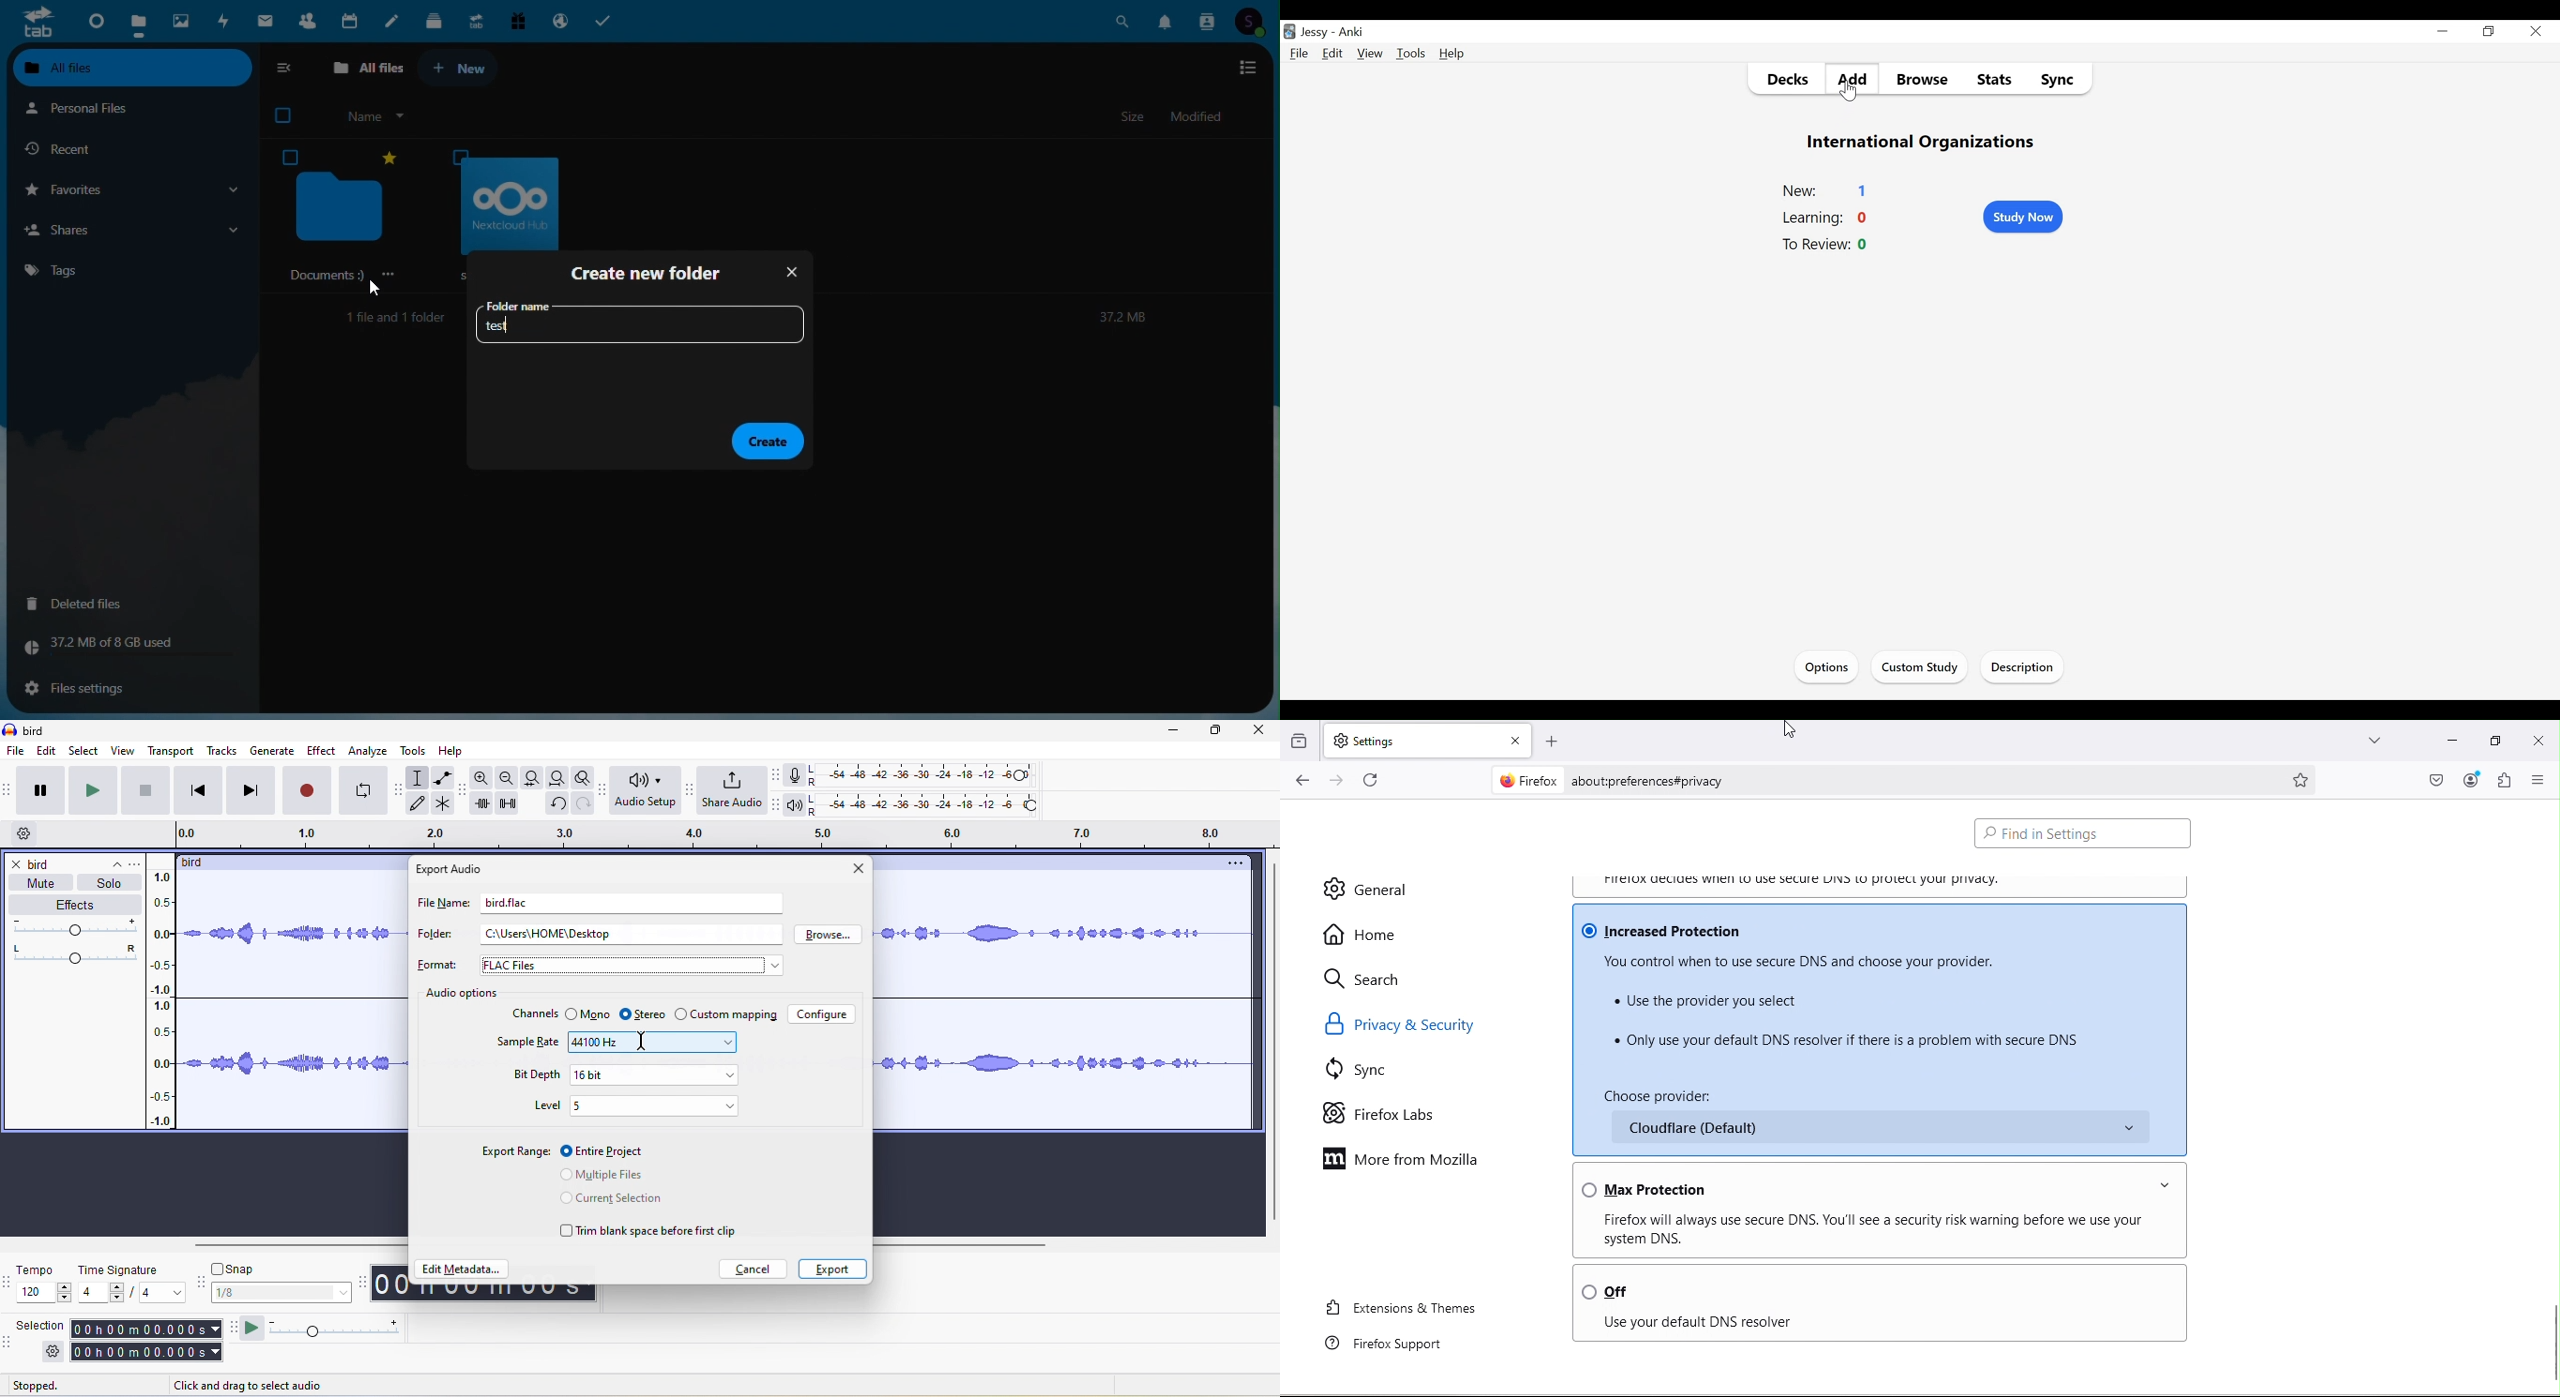  What do you see at coordinates (2374, 743) in the screenshot?
I see `List all tabs` at bounding box center [2374, 743].